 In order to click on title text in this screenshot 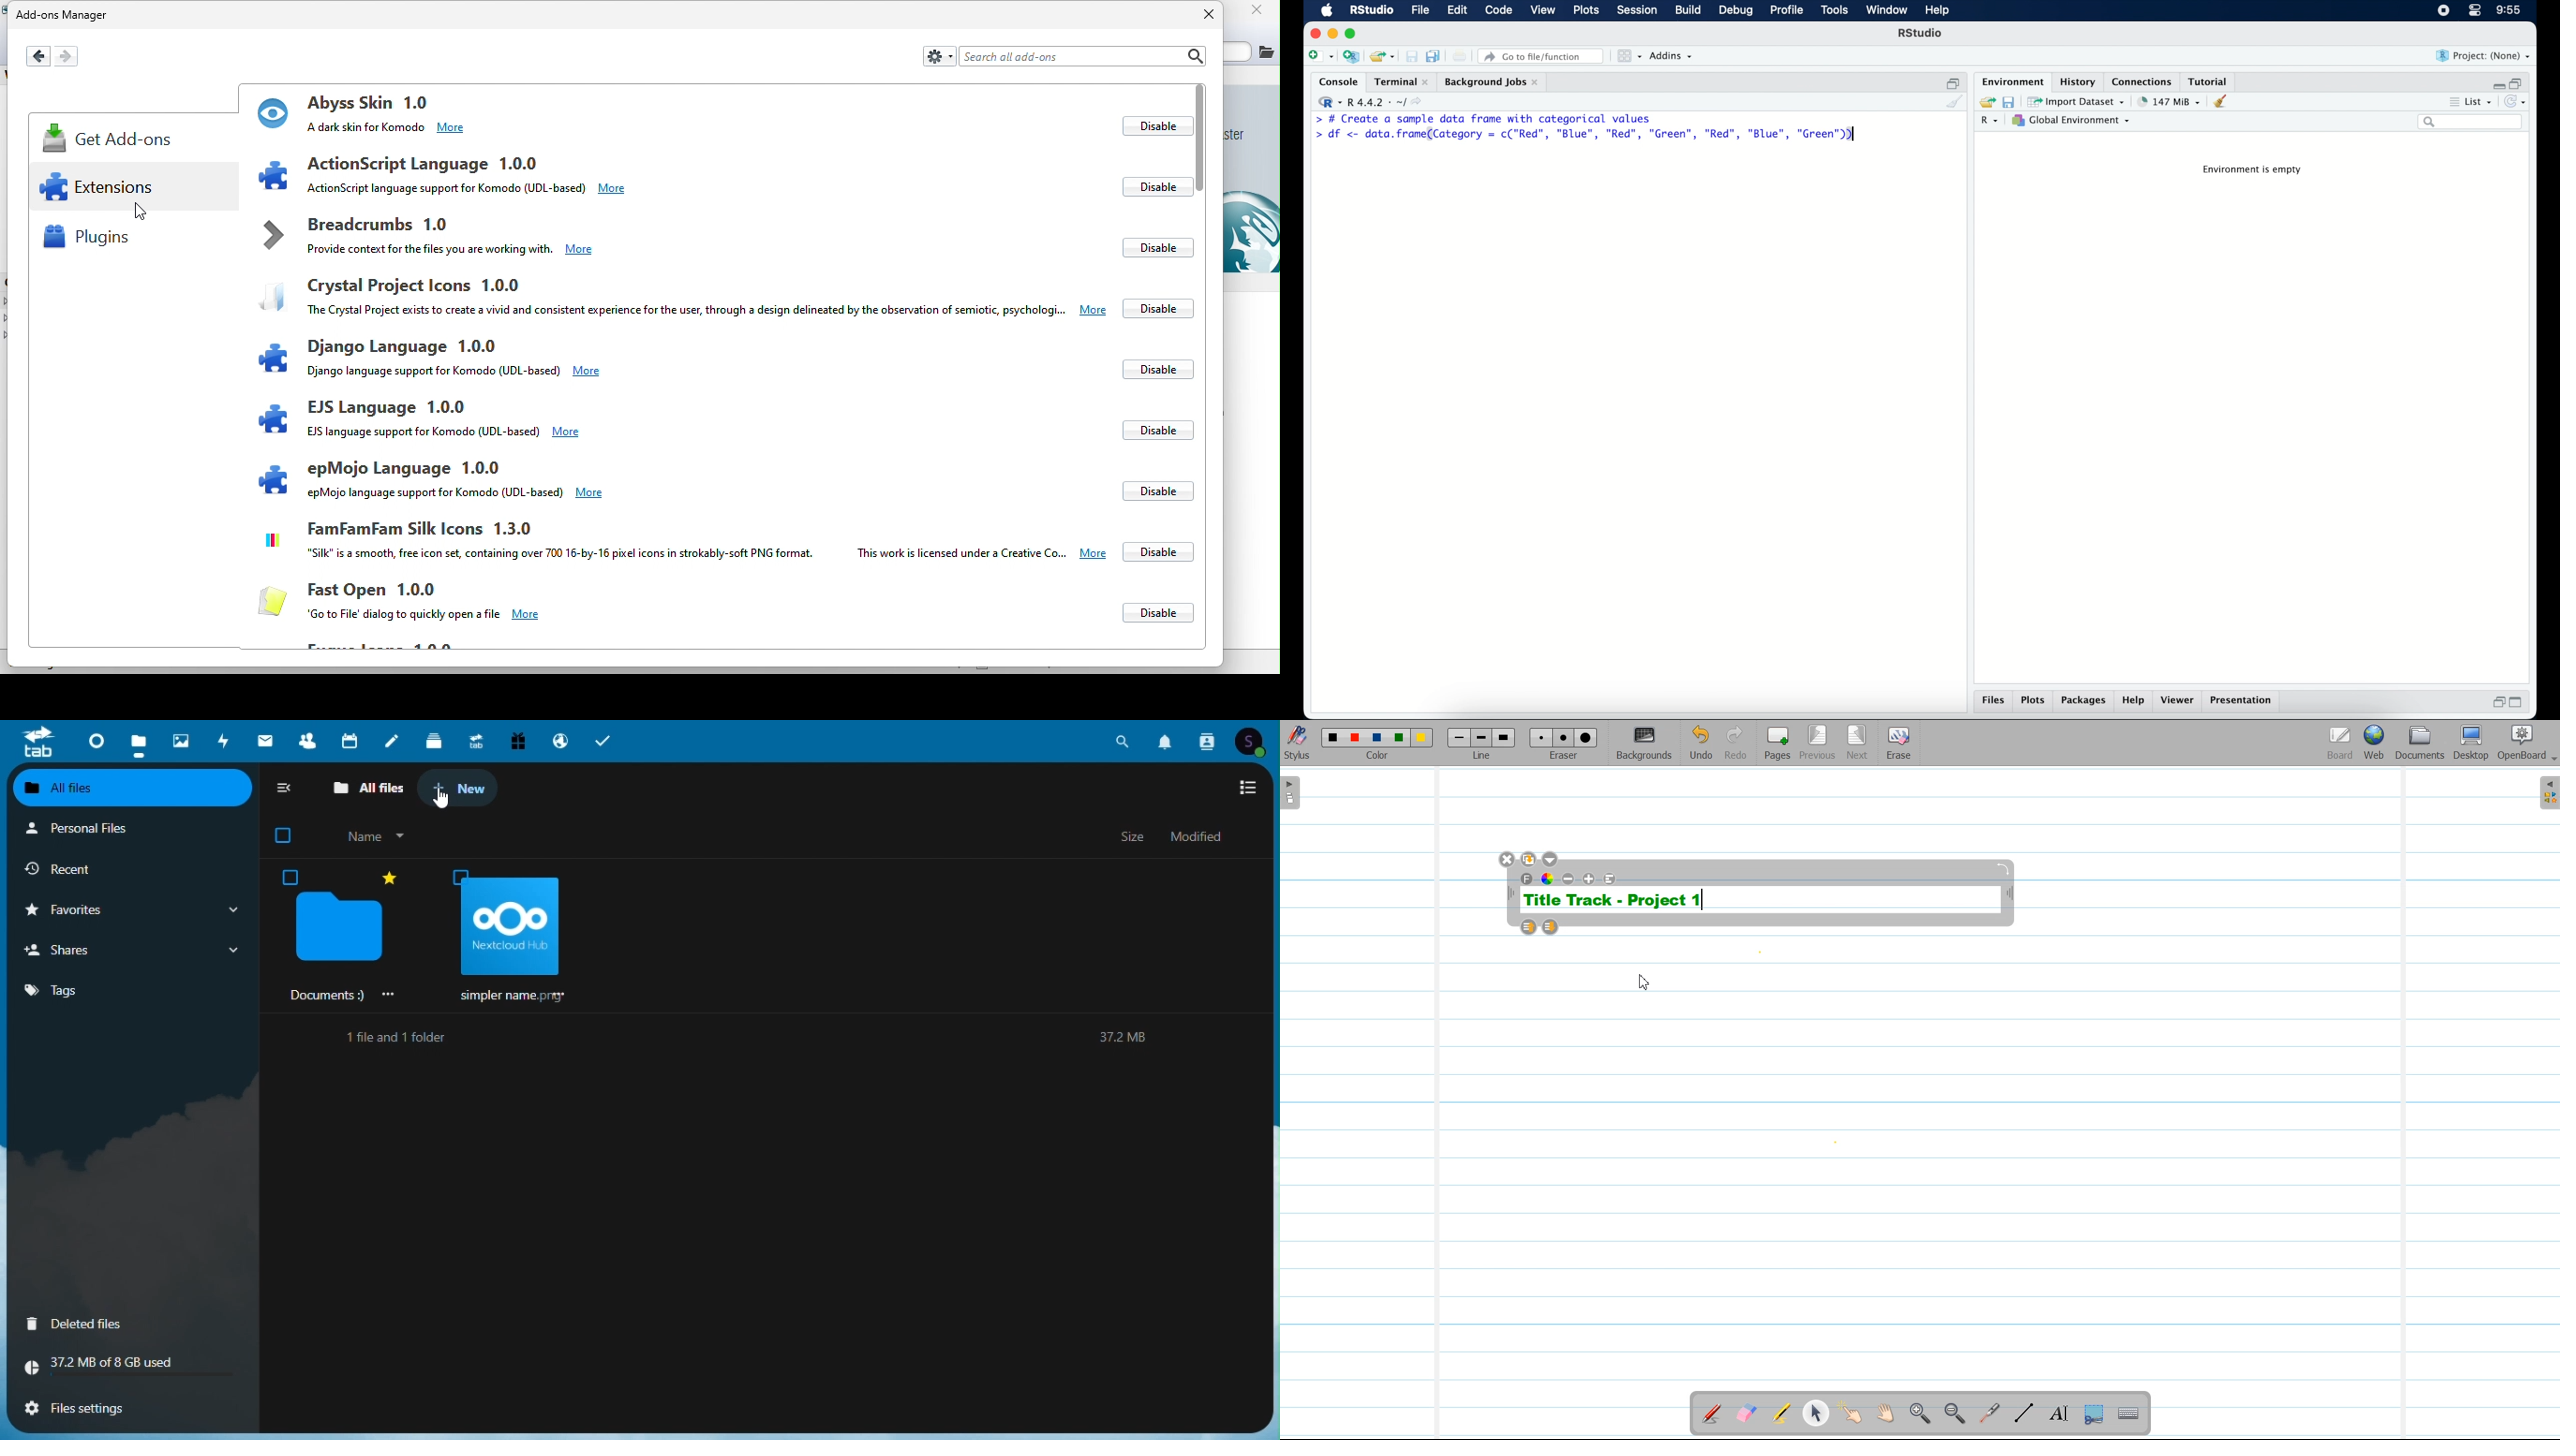, I will do `click(1613, 900)`.